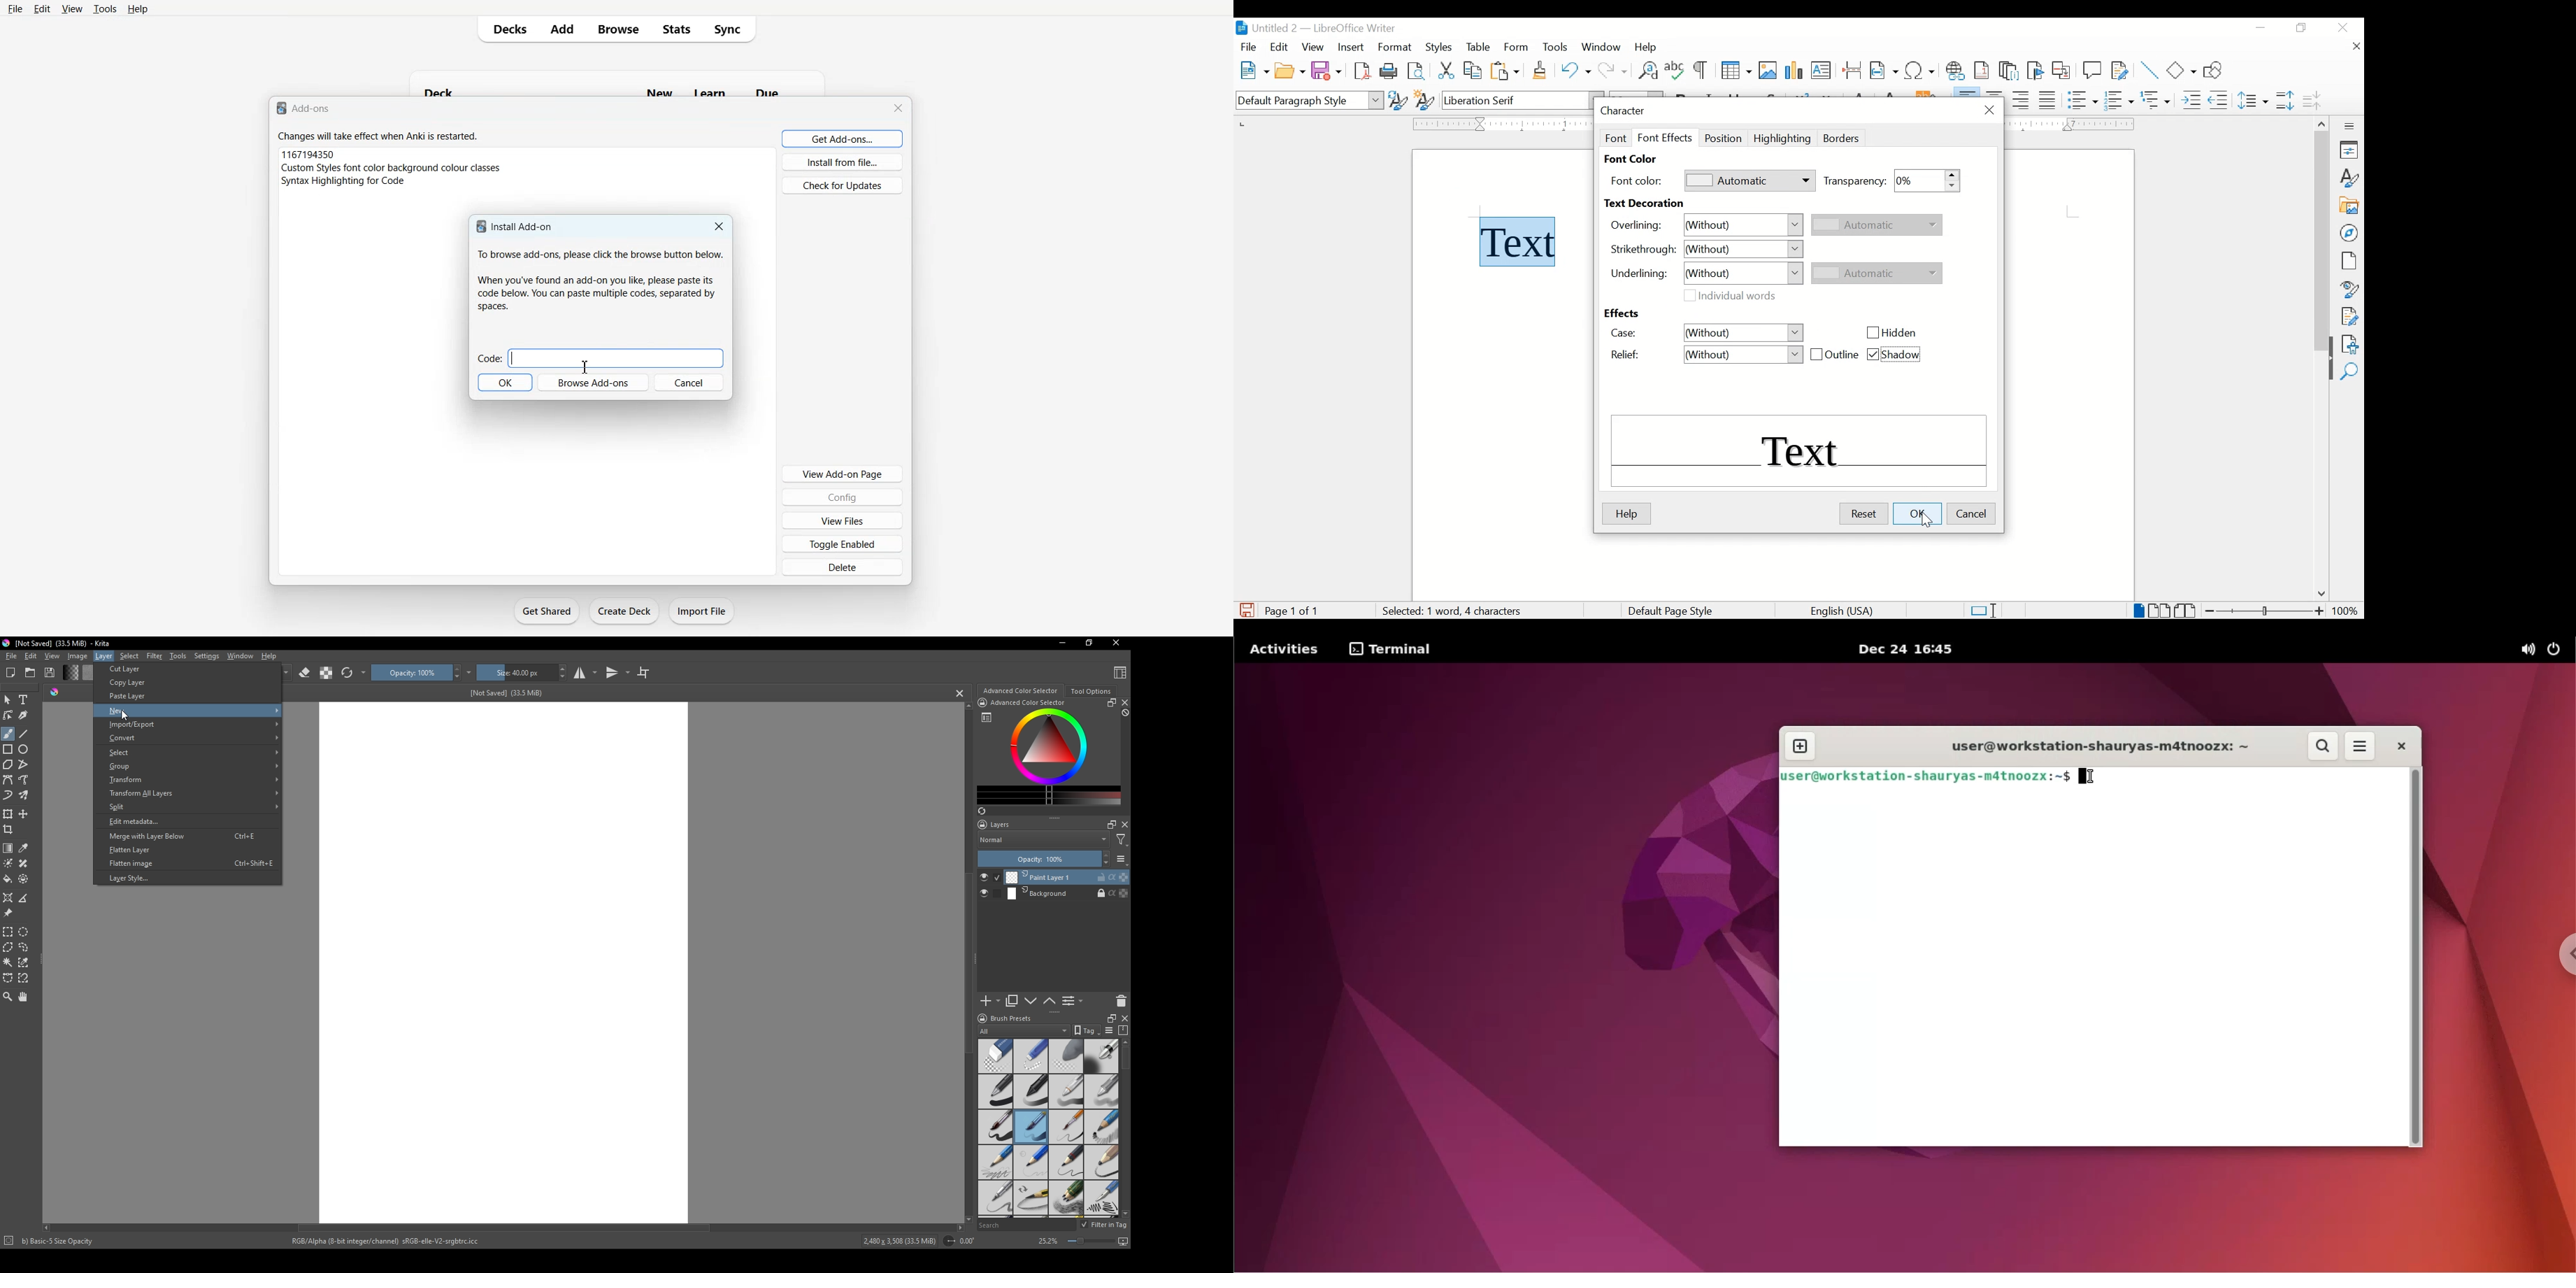 The width and height of the screenshot is (2576, 1288). Describe the element at coordinates (1122, 840) in the screenshot. I see `filter` at that location.